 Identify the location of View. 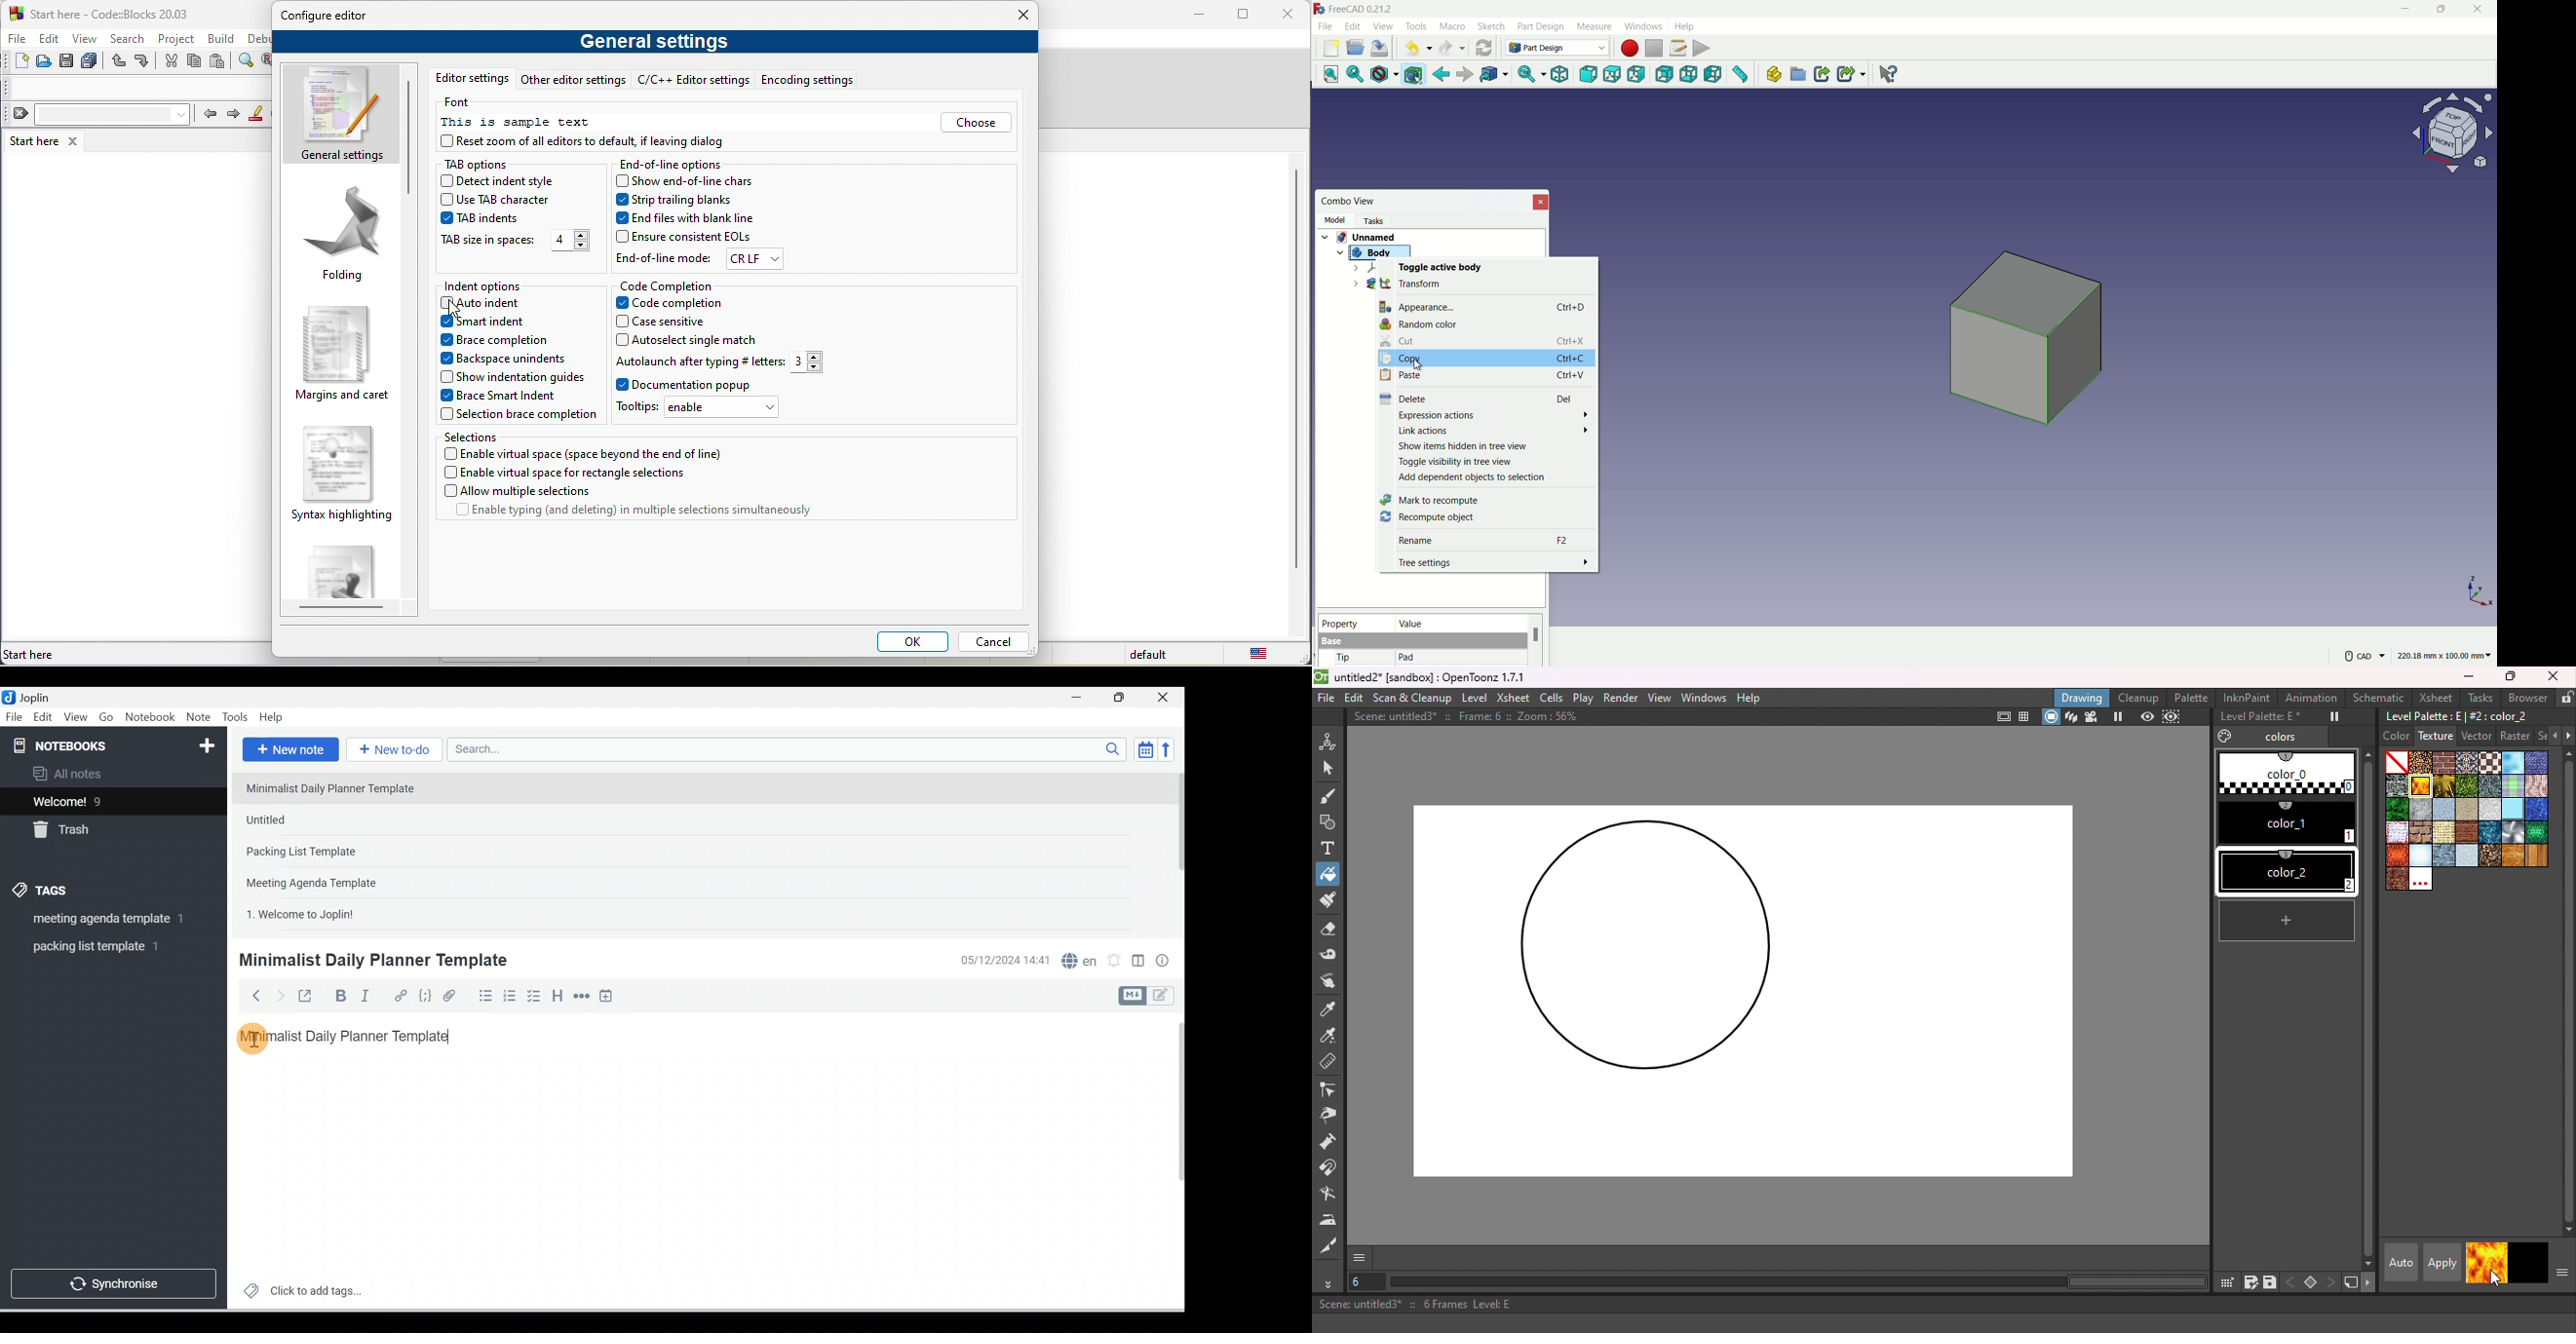
(75, 718).